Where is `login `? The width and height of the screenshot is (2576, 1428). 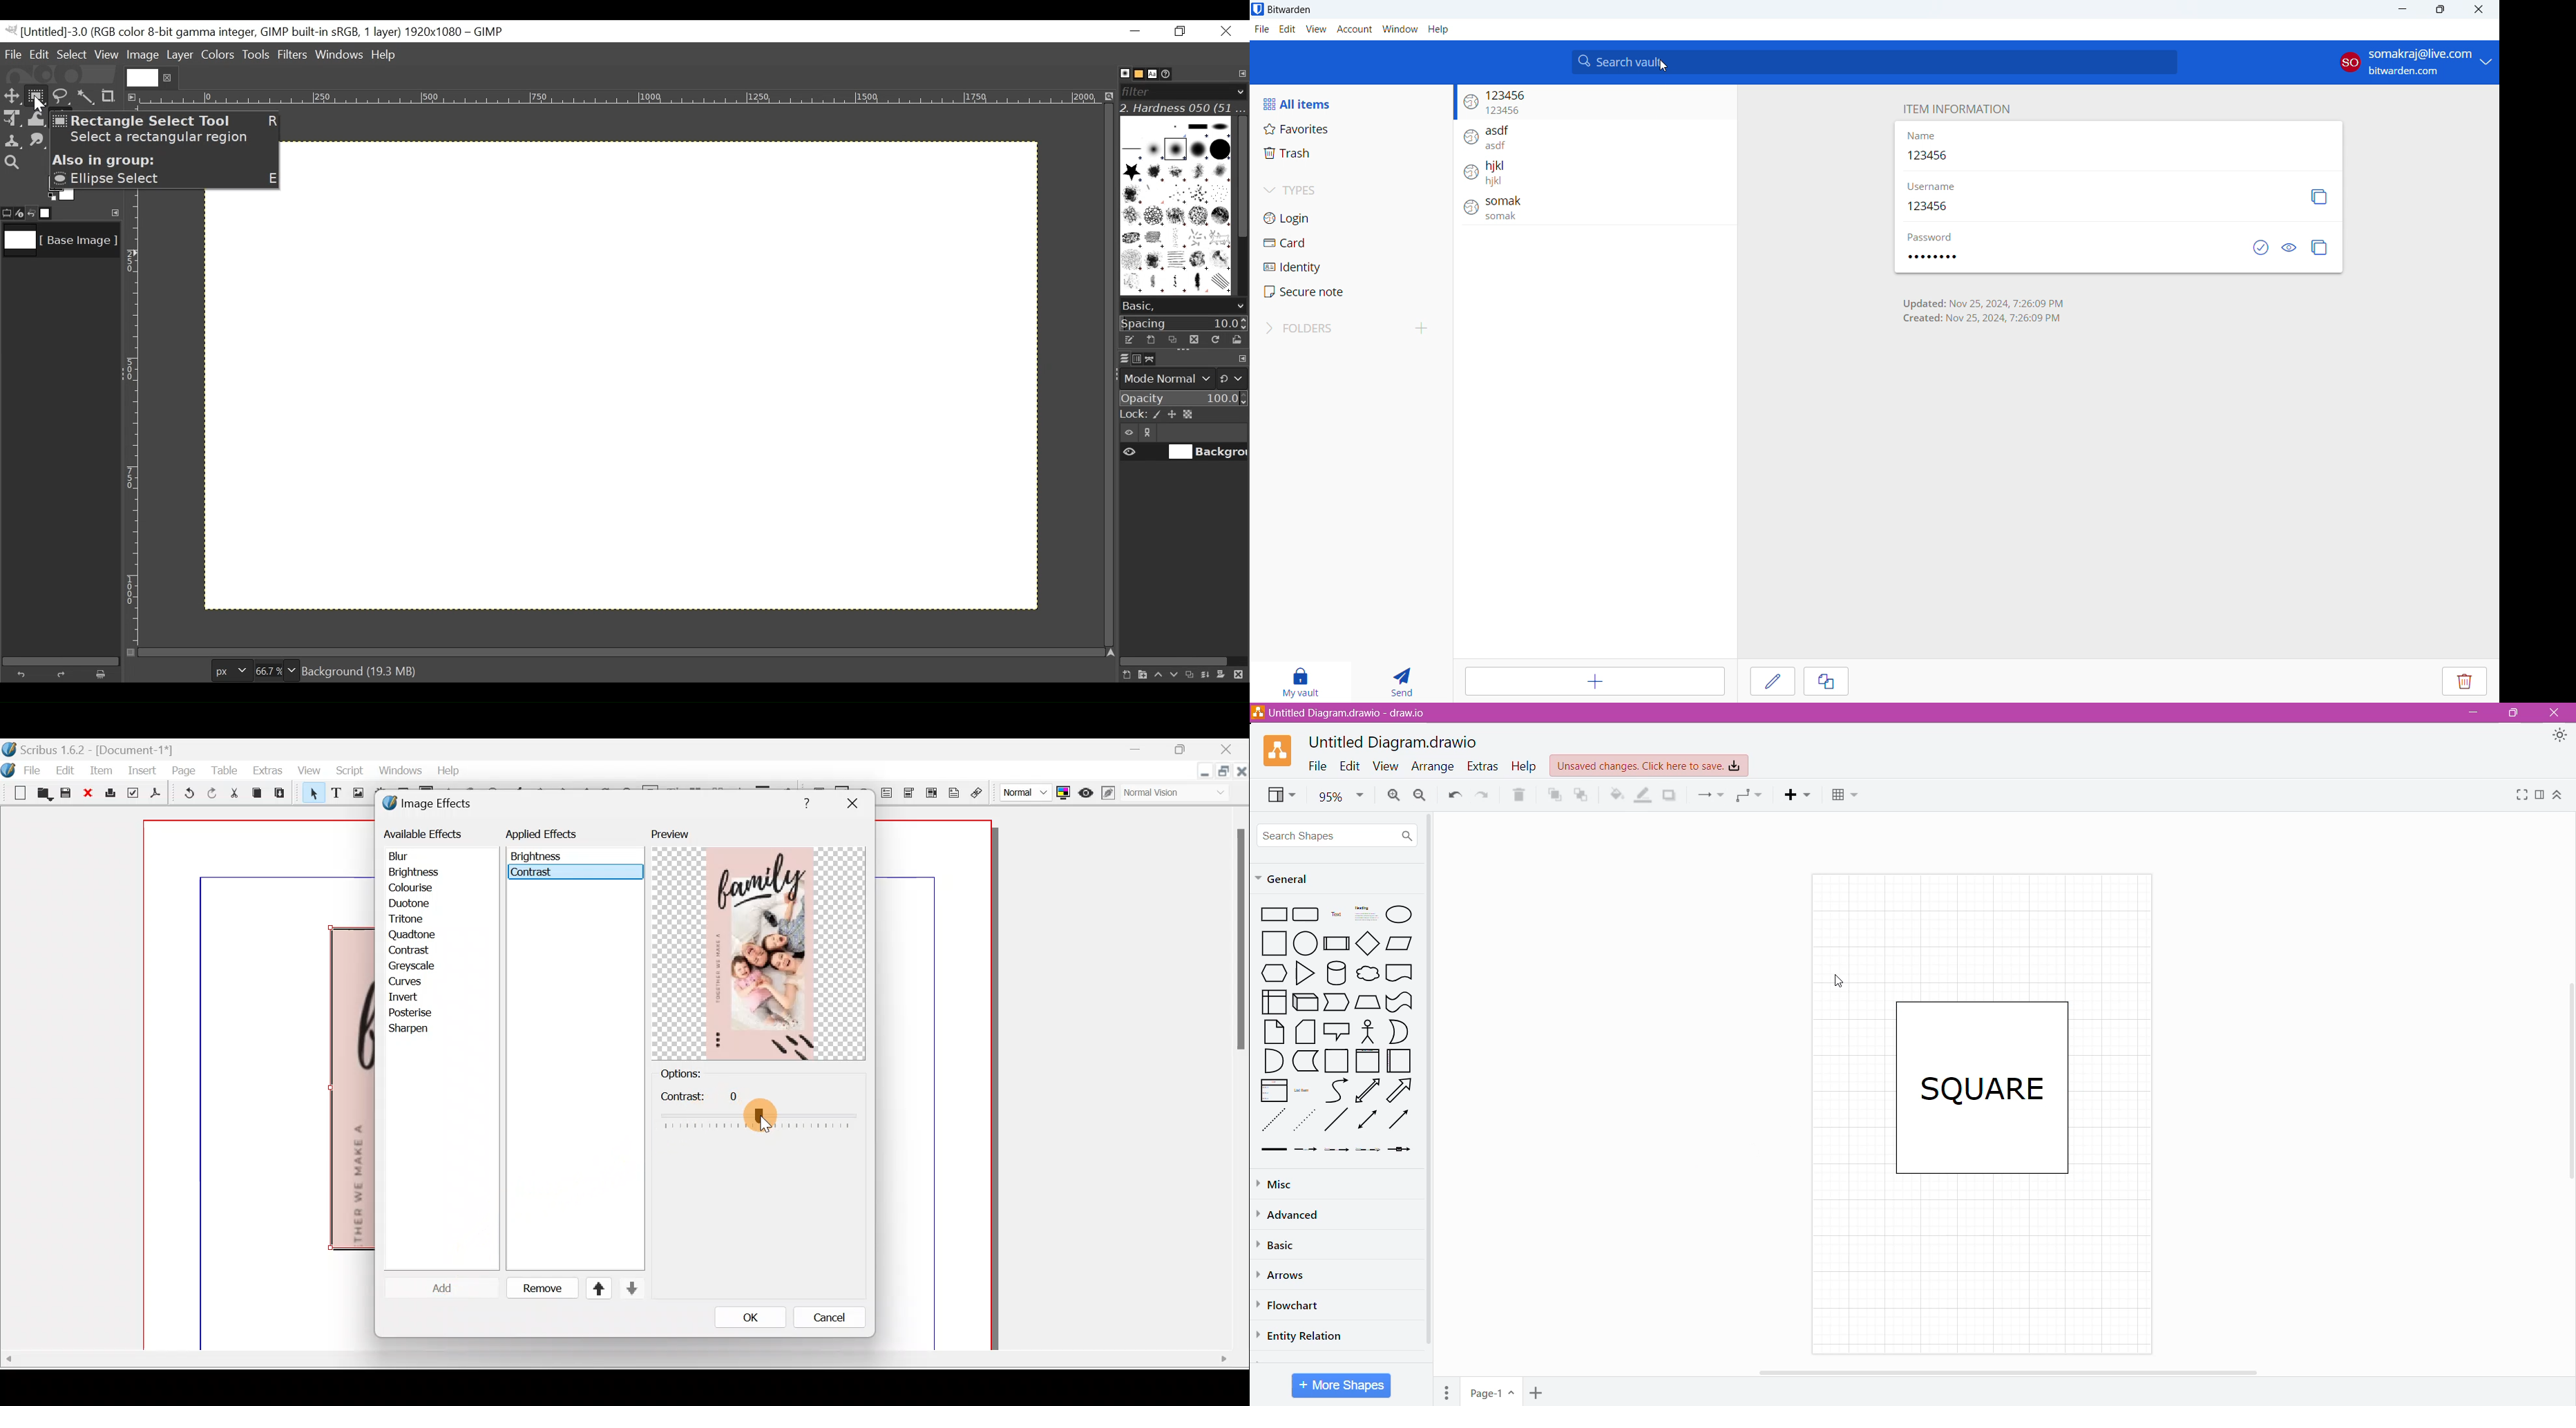
login  is located at coordinates (1351, 218).